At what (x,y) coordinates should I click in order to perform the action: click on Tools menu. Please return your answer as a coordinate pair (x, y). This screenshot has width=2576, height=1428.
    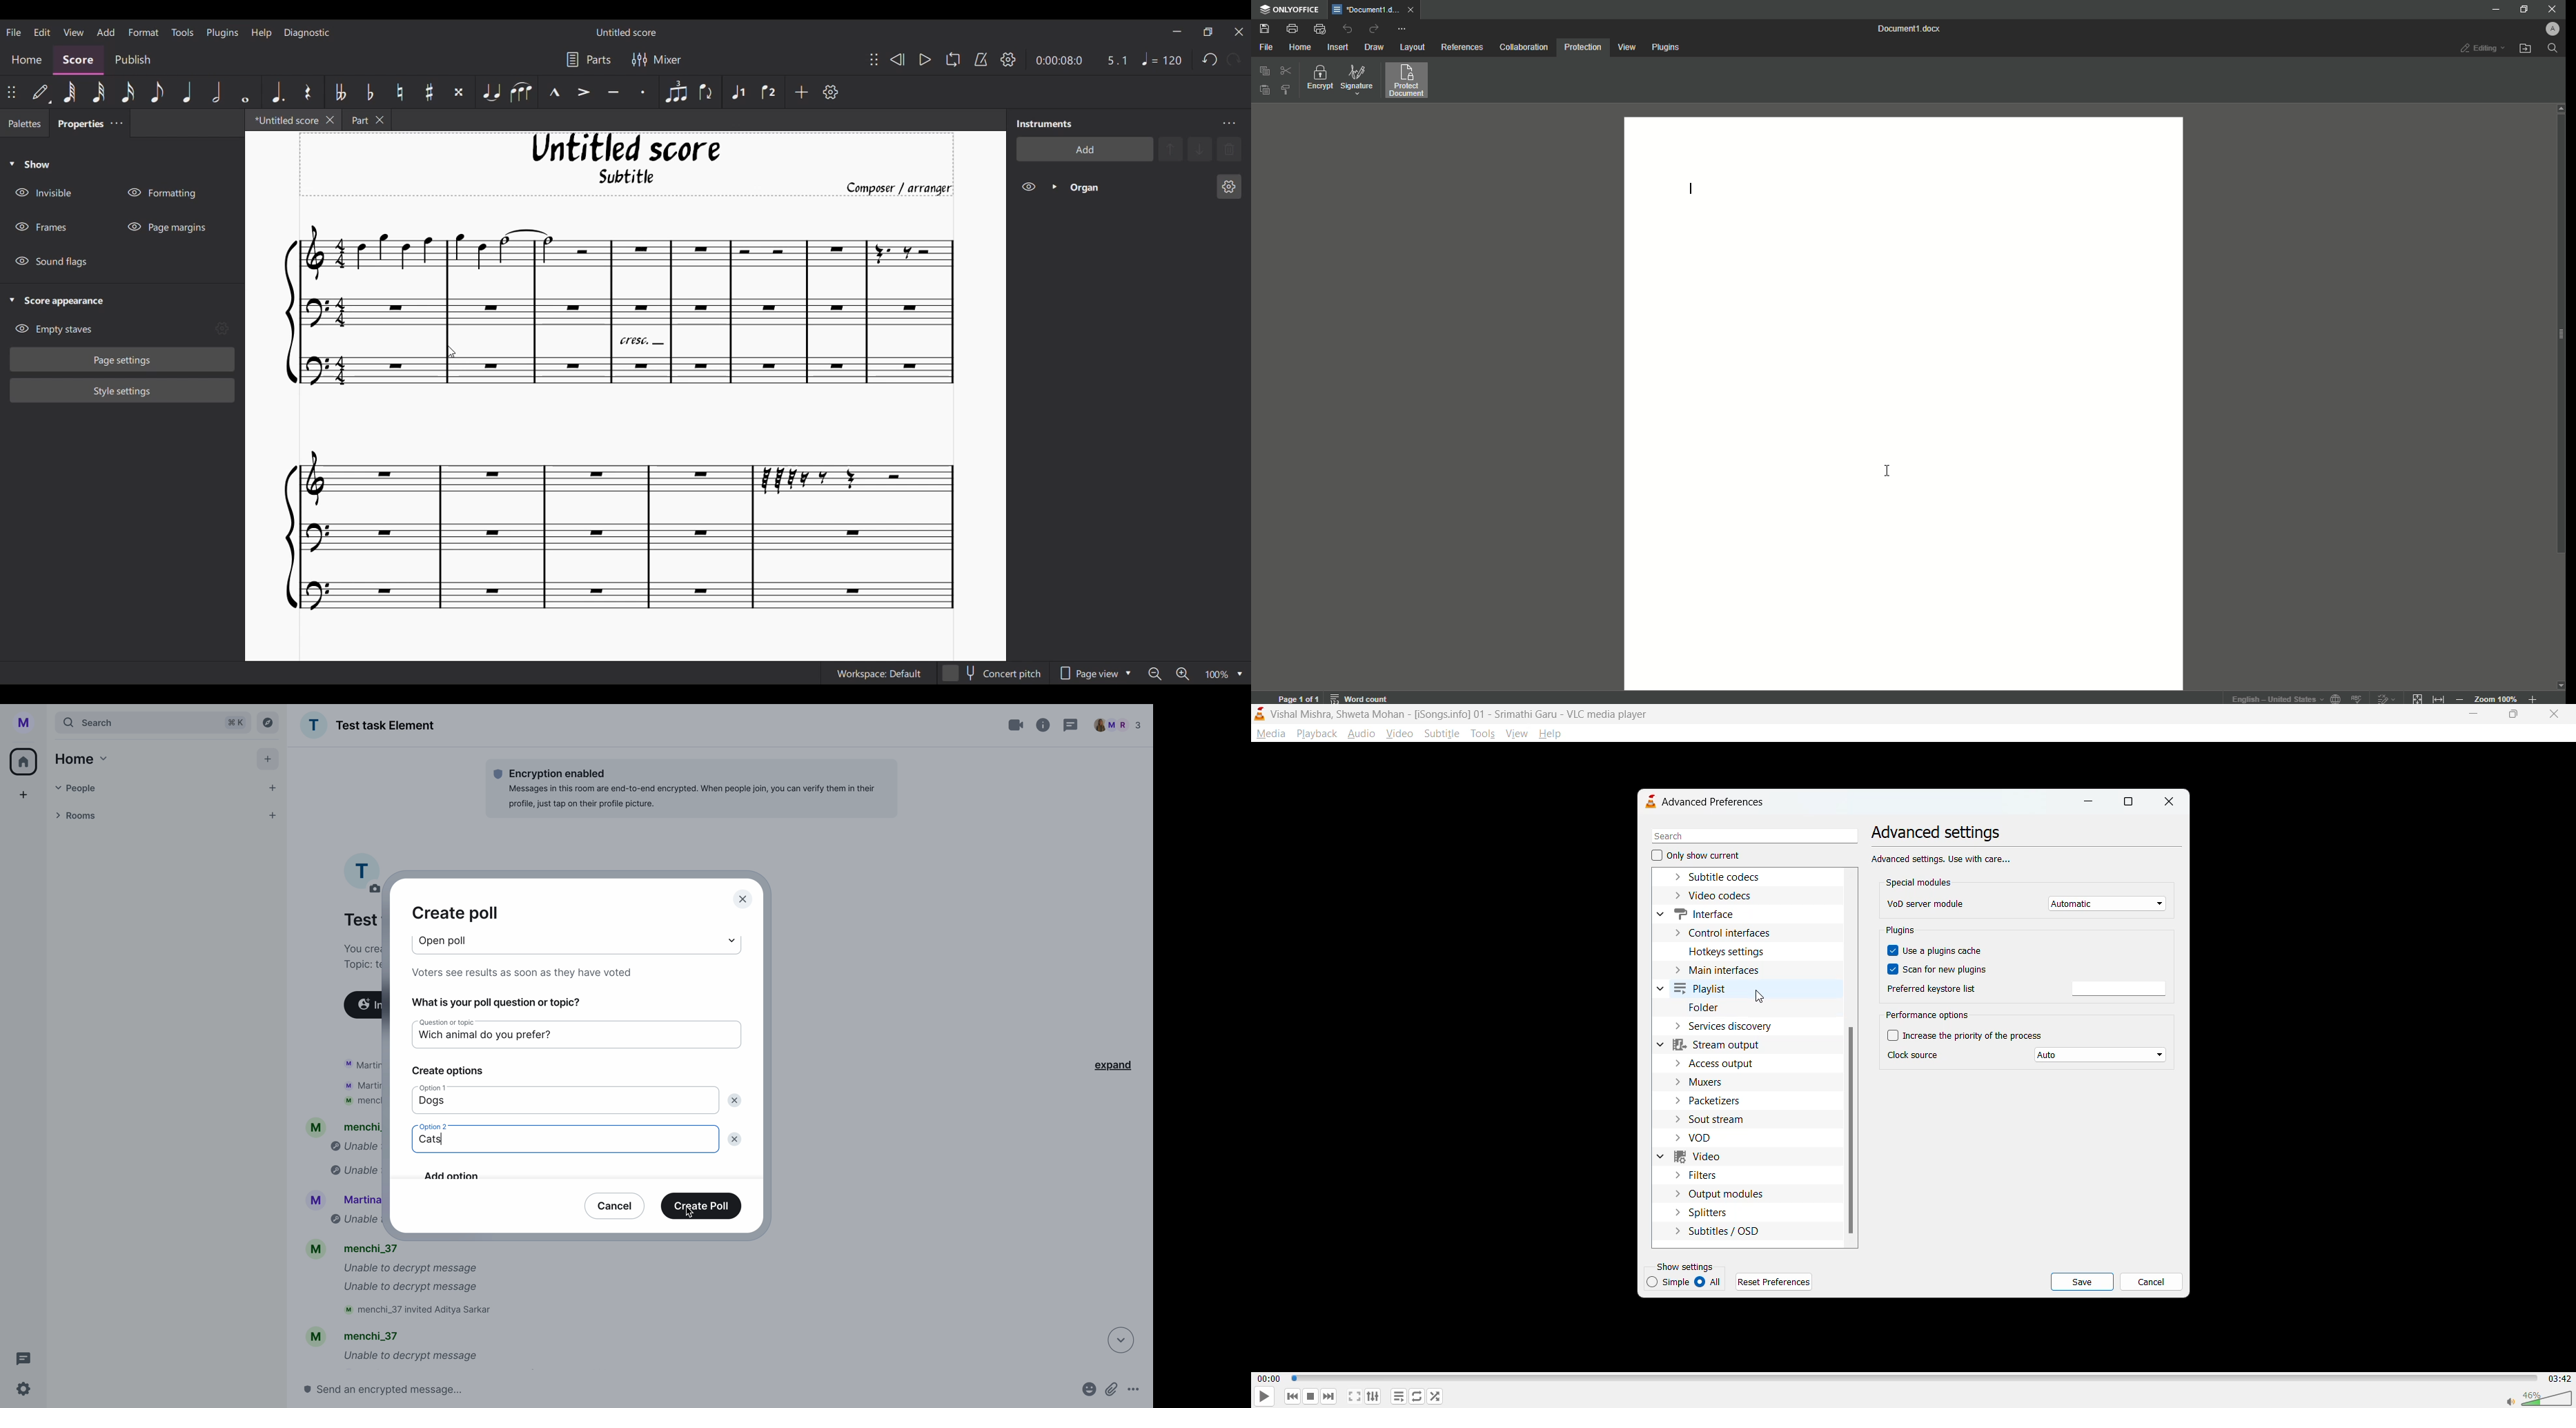
    Looking at the image, I should click on (182, 31).